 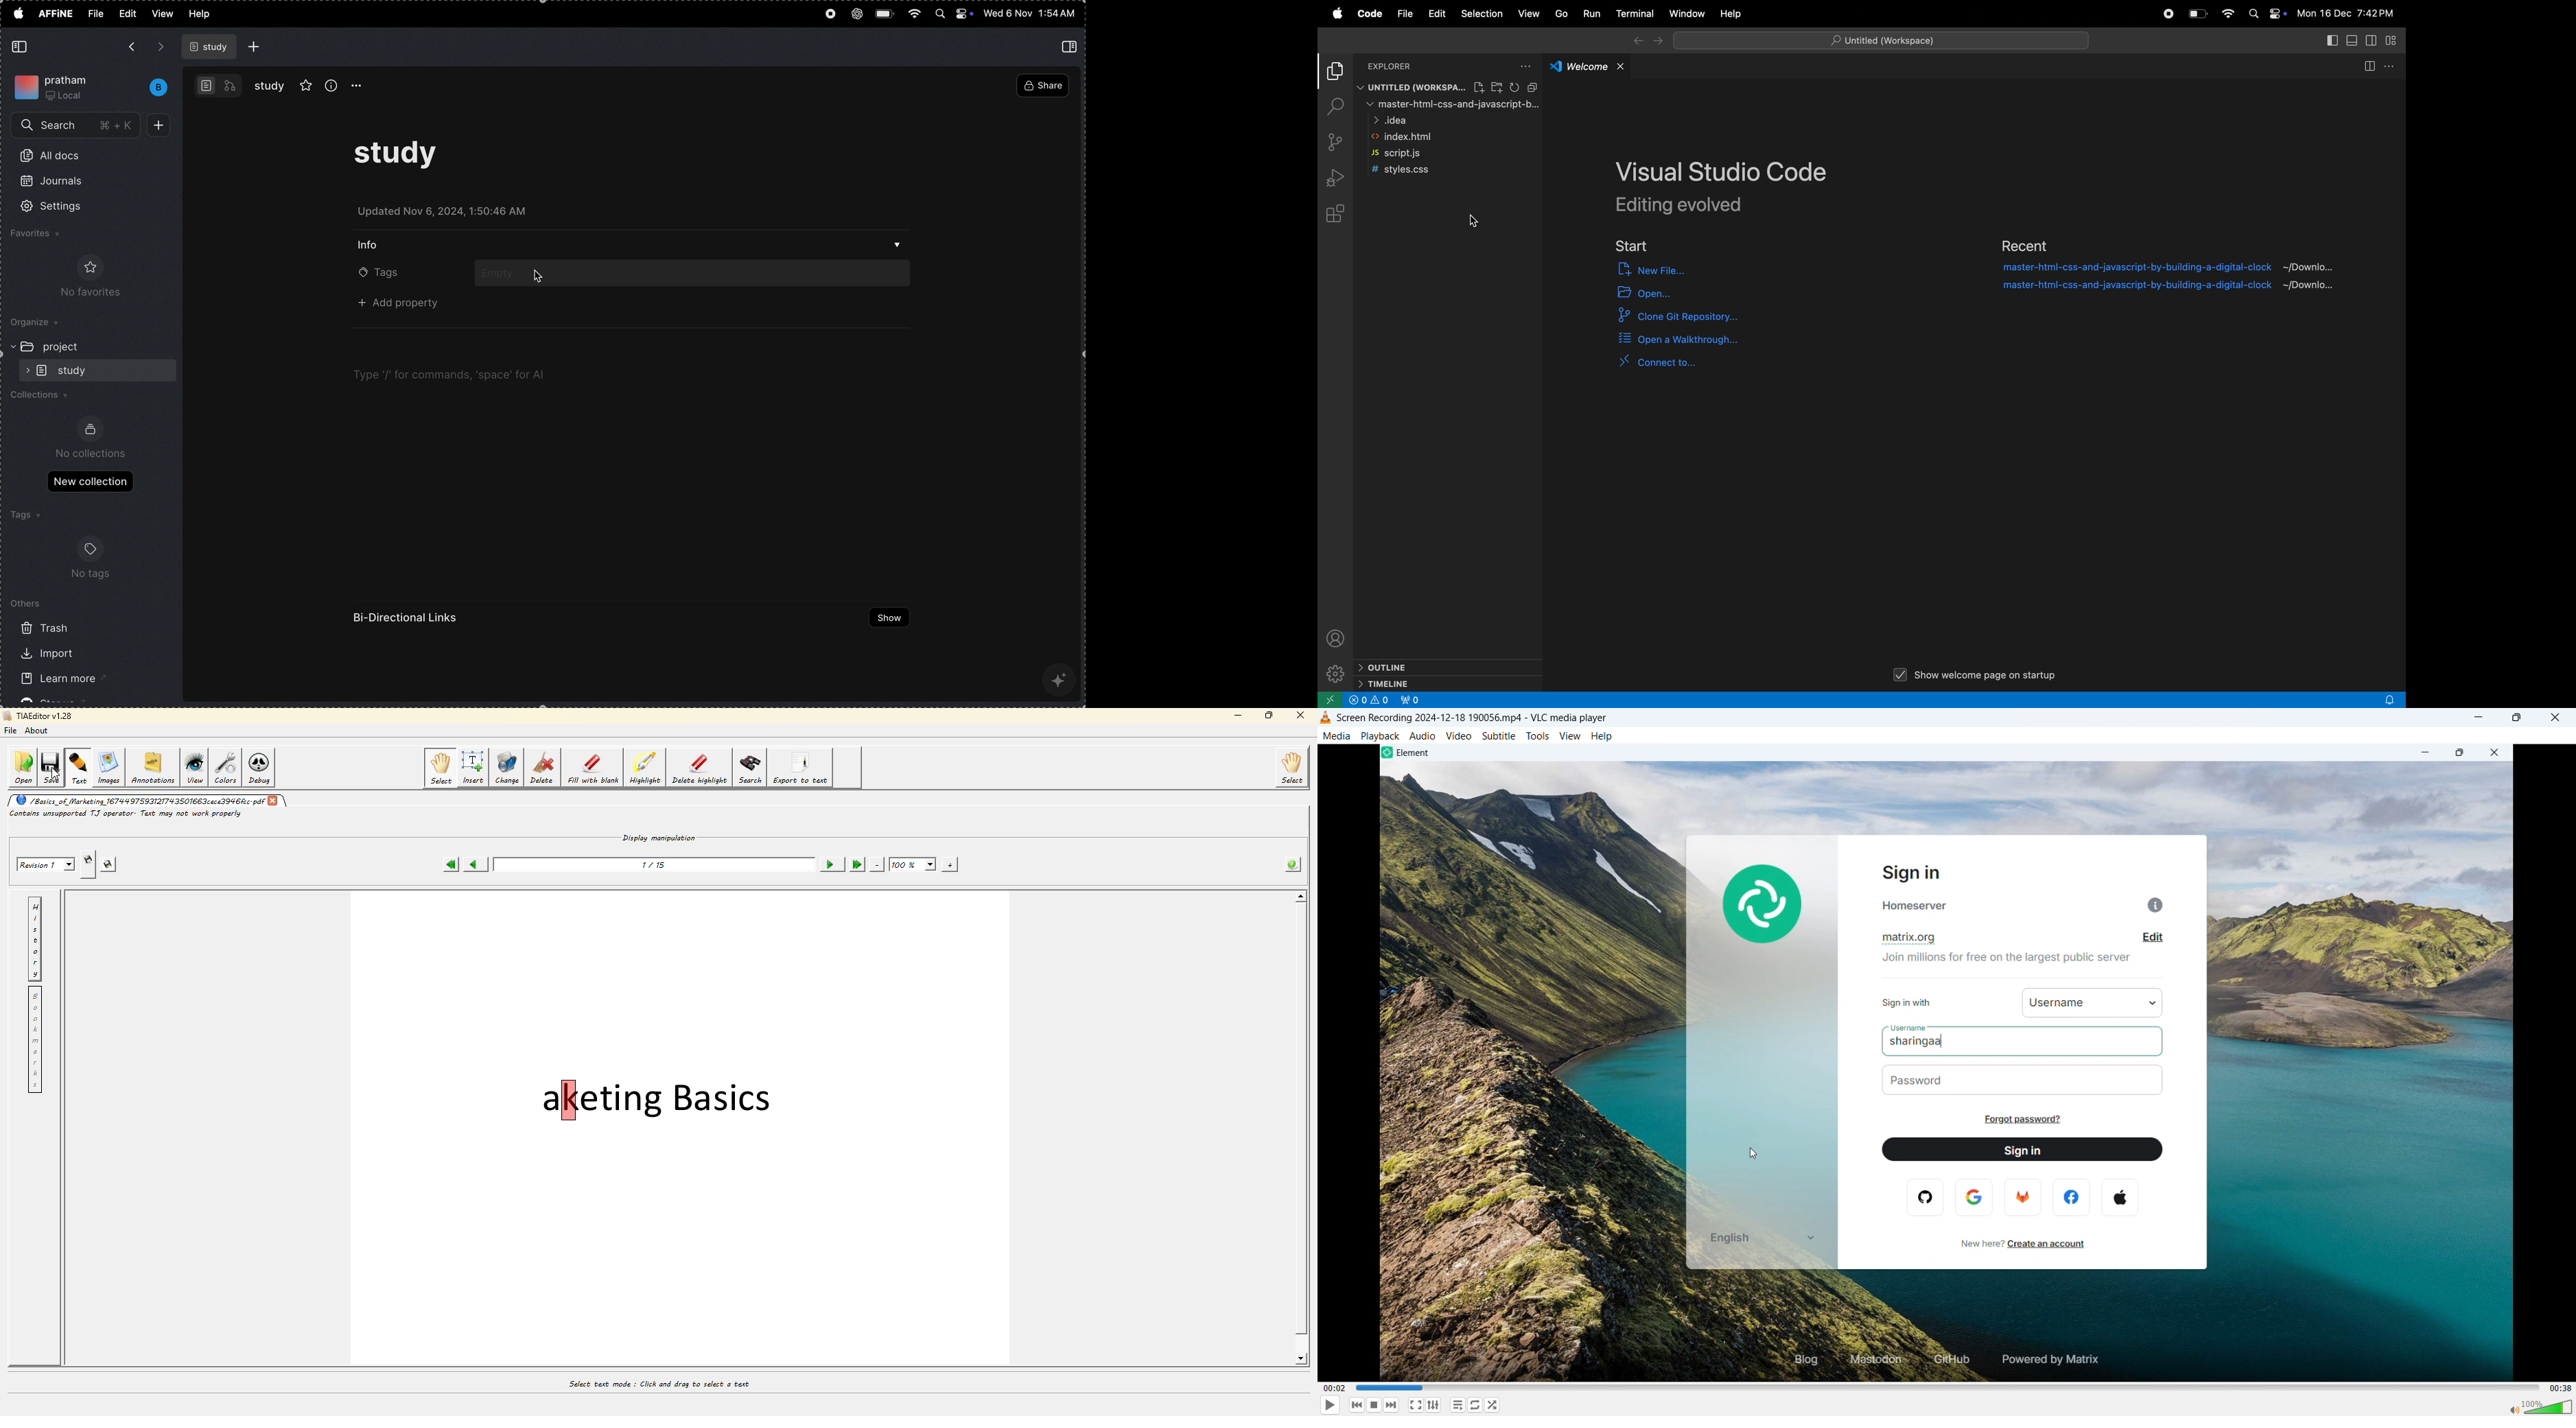 I want to click on ai, so click(x=1061, y=678).